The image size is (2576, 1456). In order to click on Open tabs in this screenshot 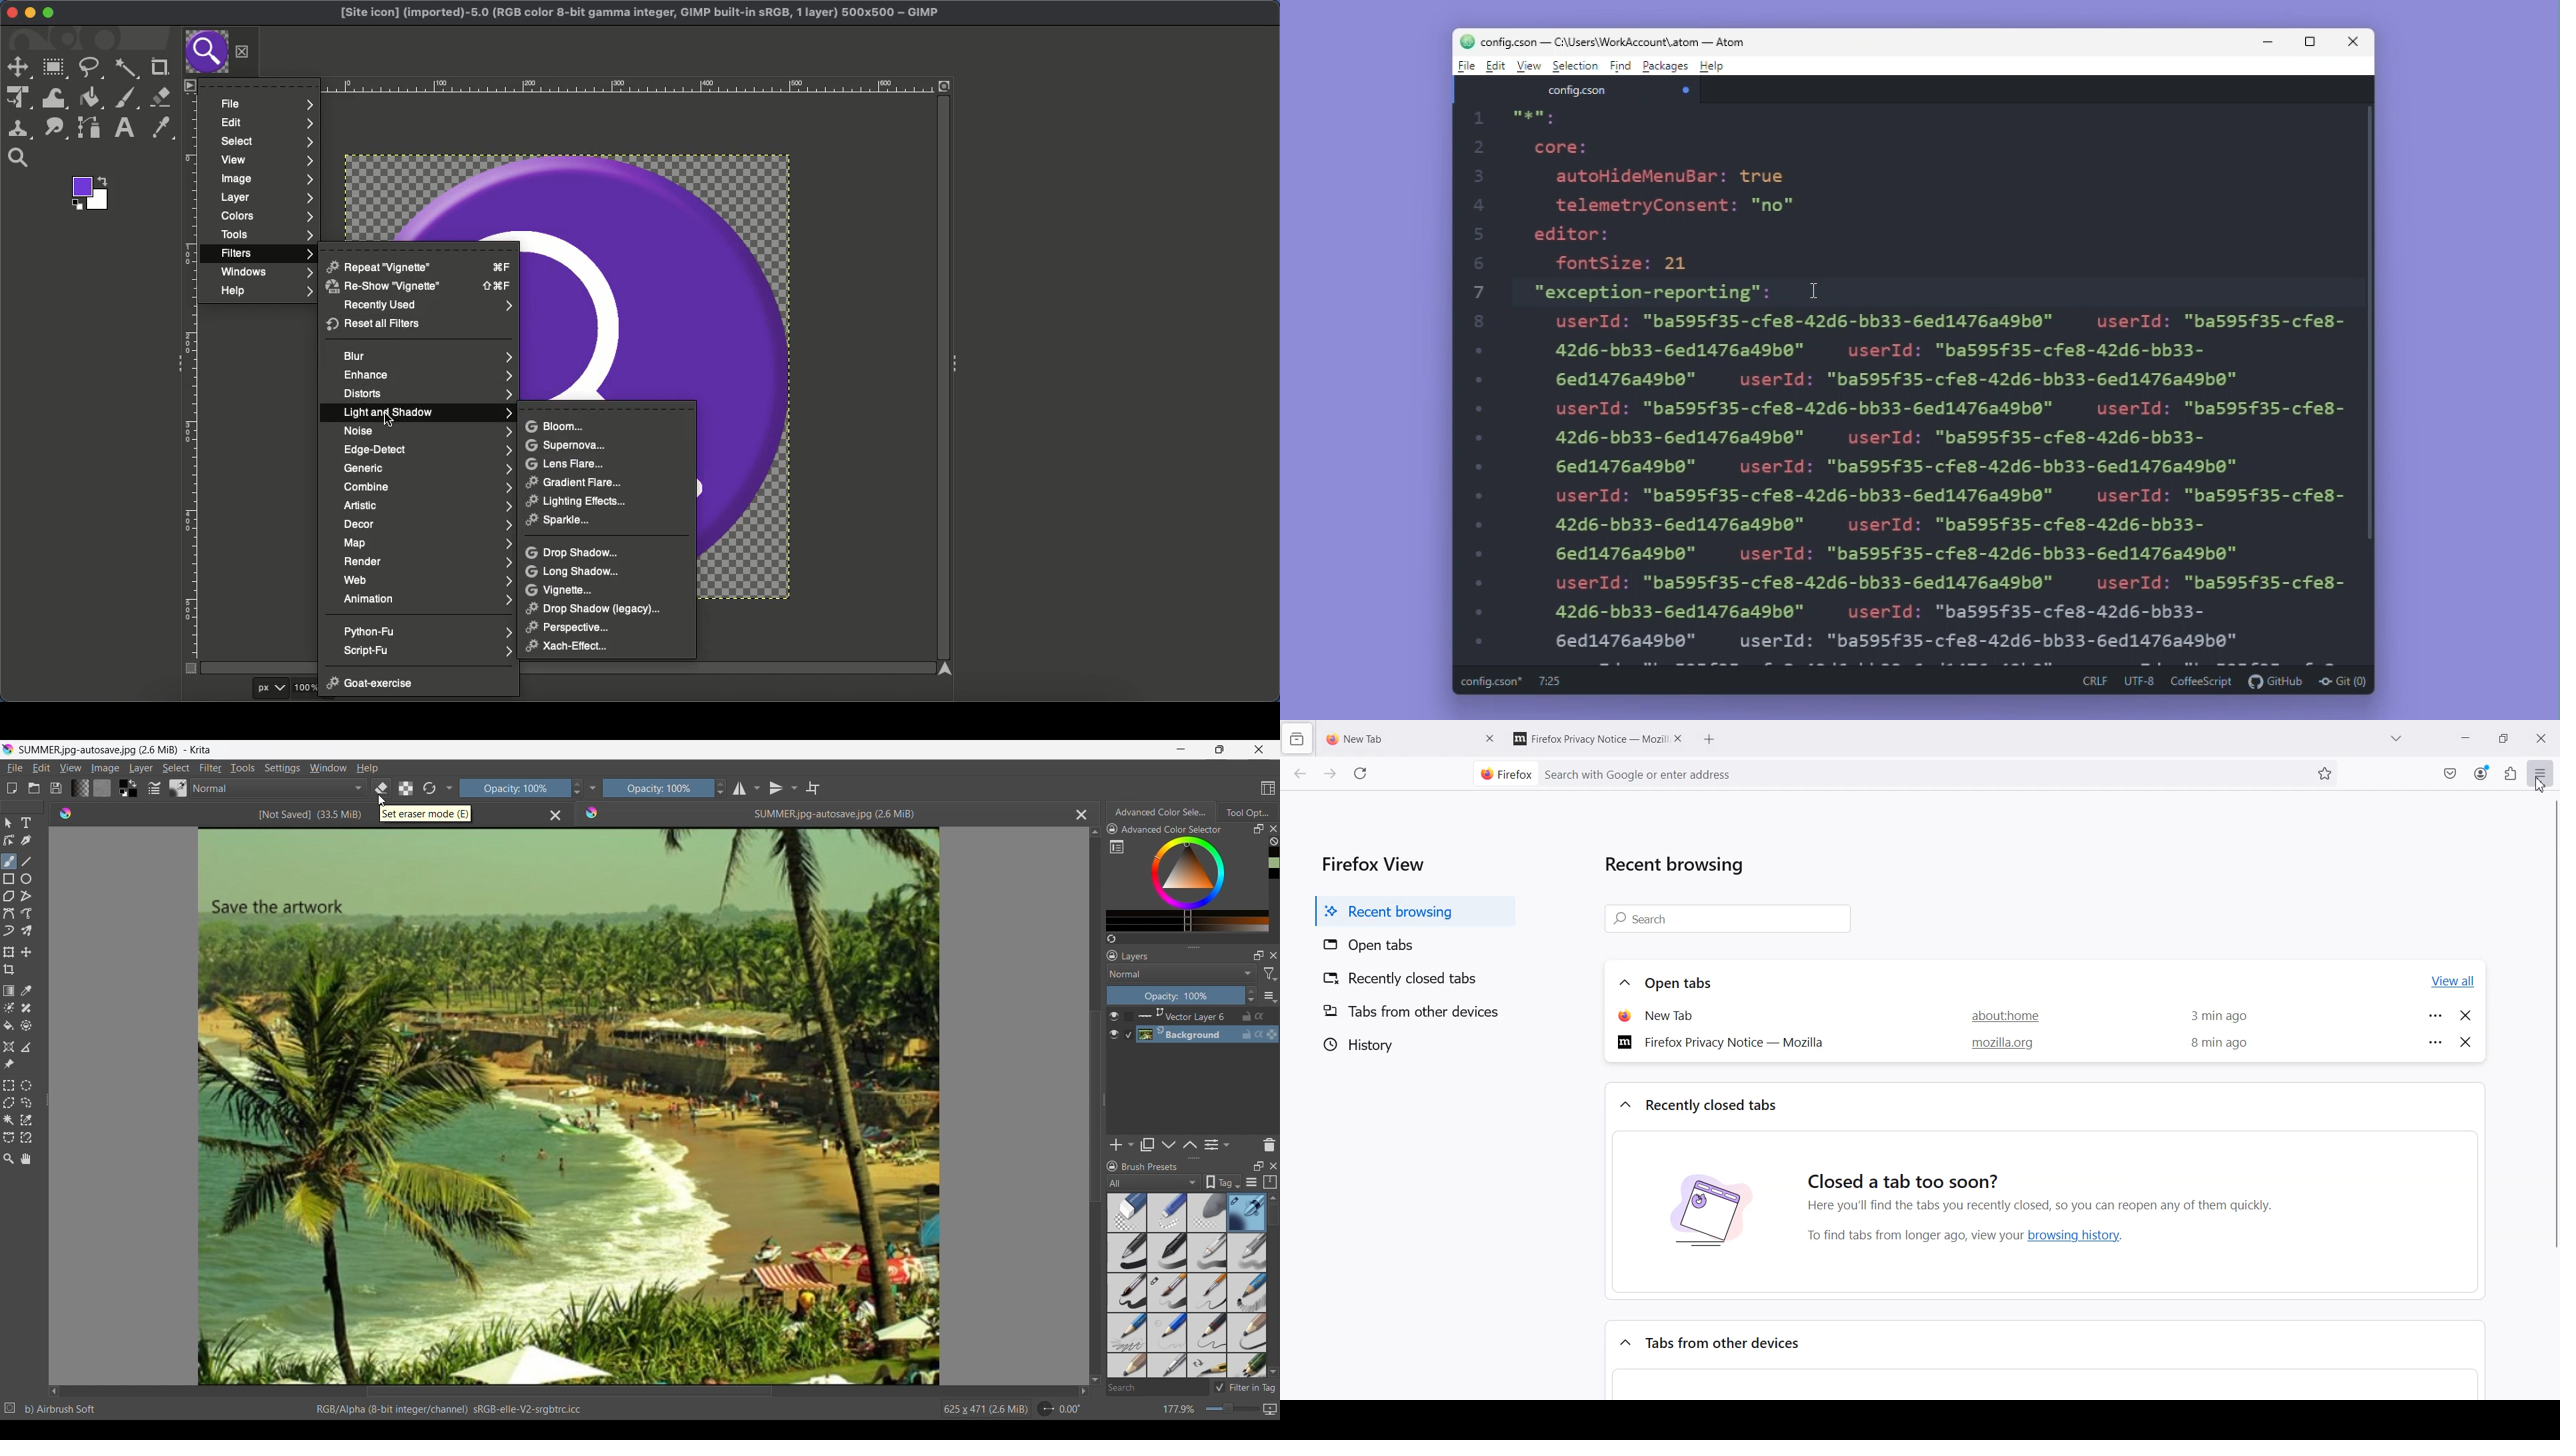, I will do `click(1410, 946)`.